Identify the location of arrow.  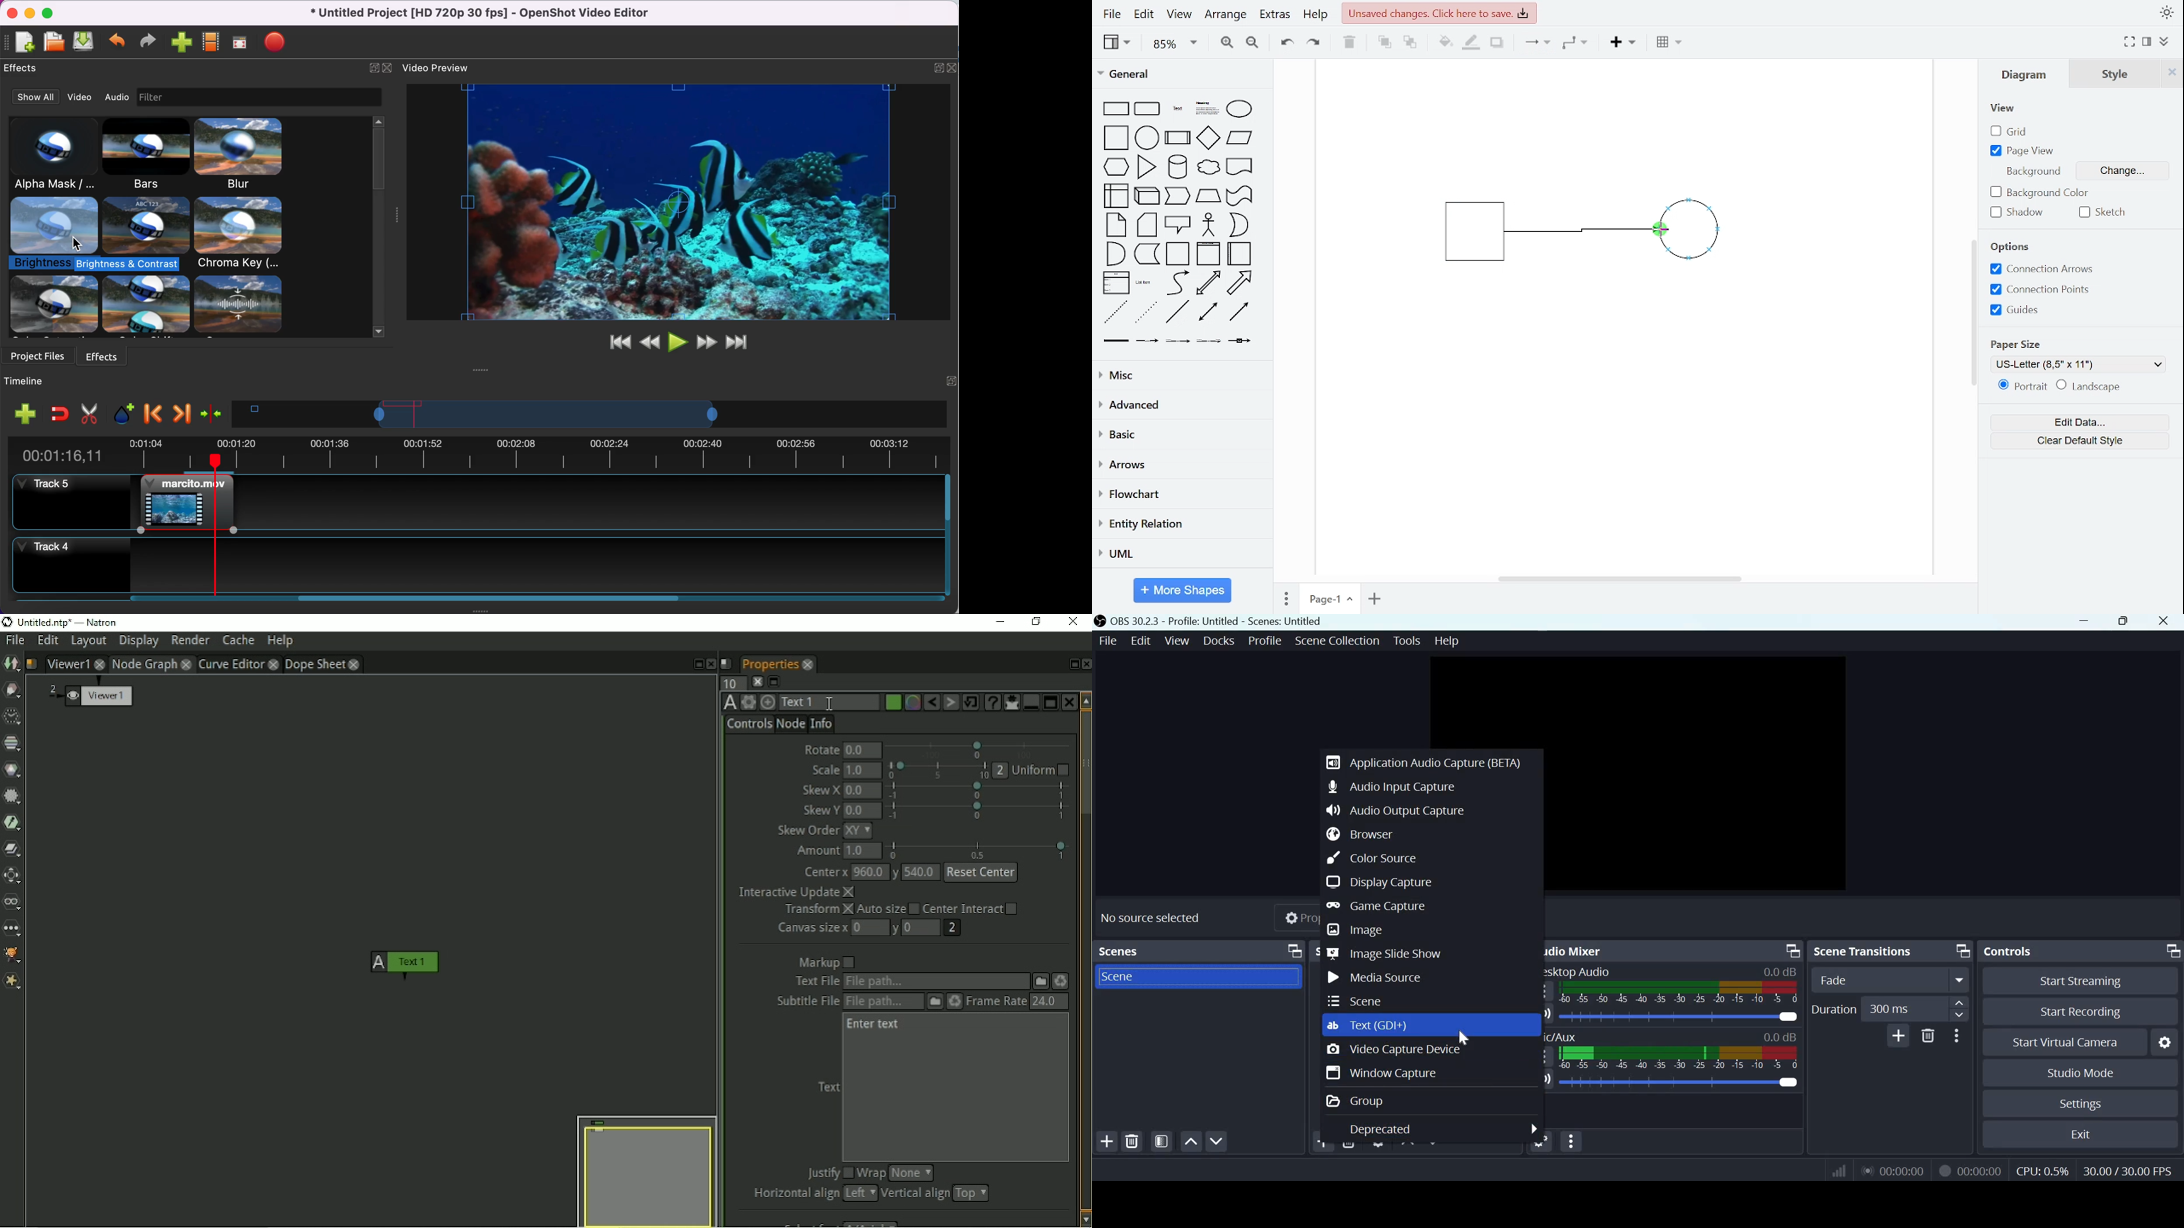
(1240, 283).